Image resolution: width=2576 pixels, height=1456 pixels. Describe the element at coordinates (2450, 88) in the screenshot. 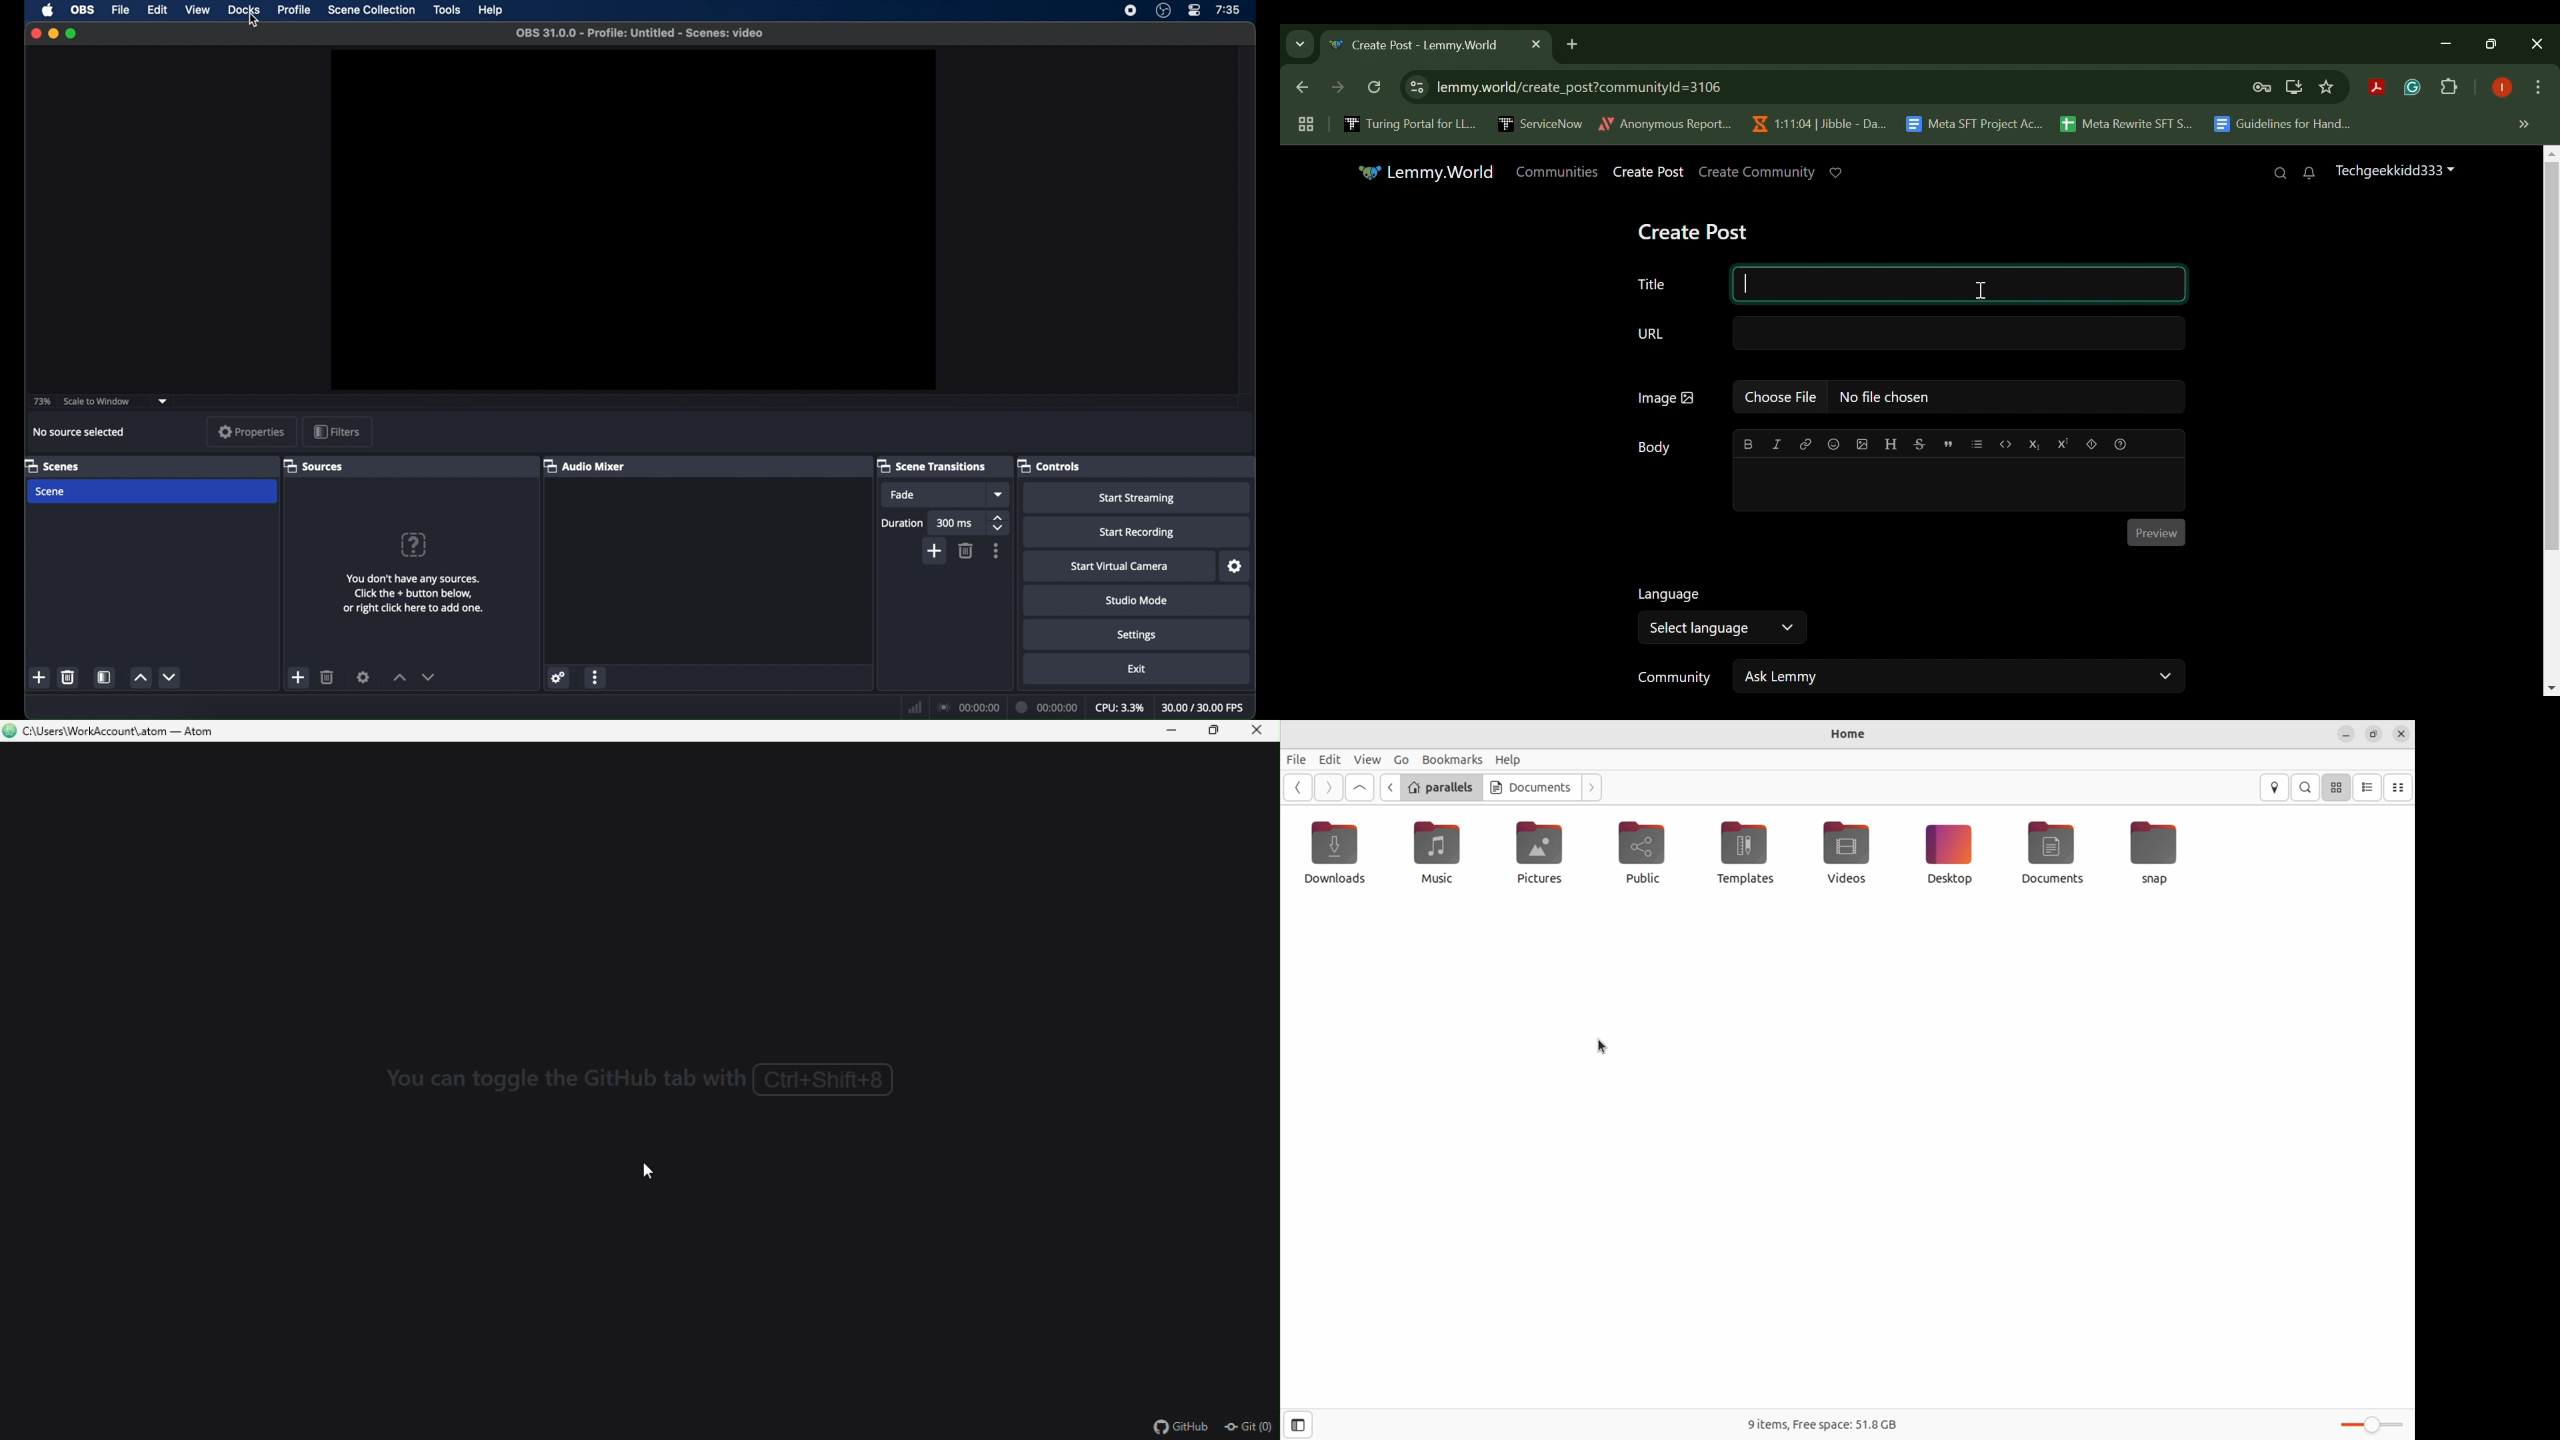

I see `Extensions` at that location.